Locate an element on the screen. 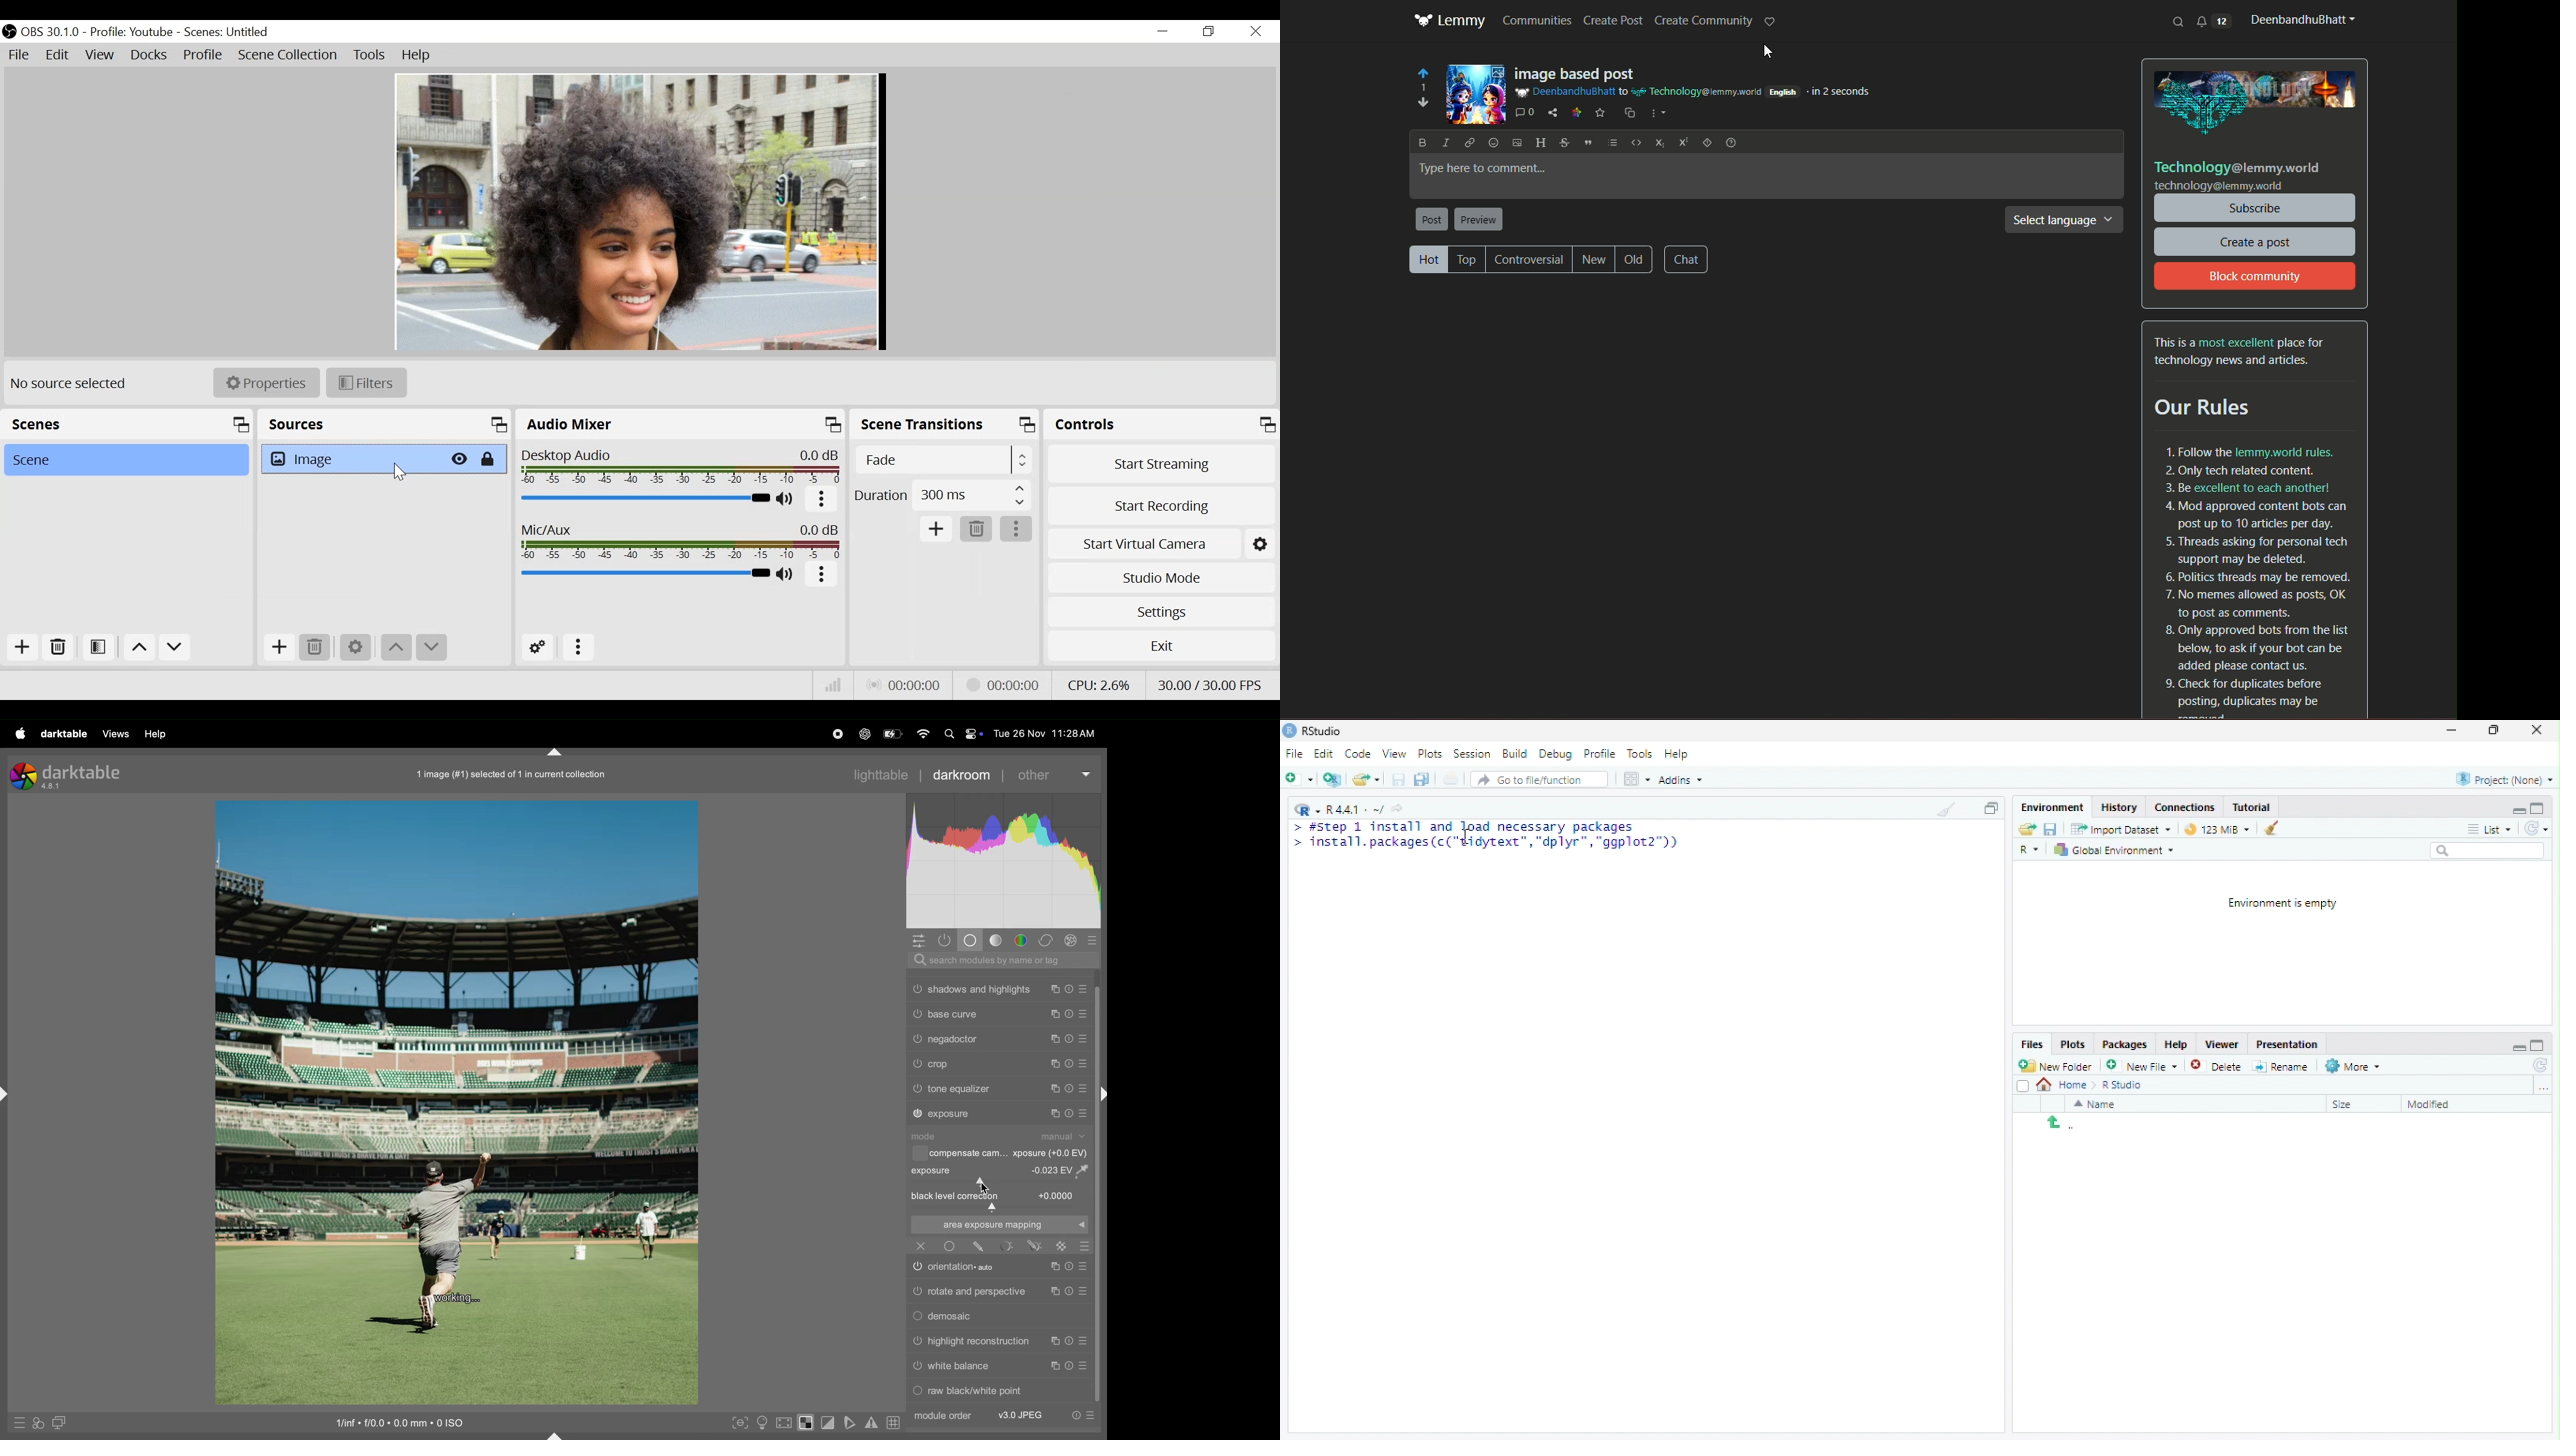  Go to file/function is located at coordinates (1532, 780).